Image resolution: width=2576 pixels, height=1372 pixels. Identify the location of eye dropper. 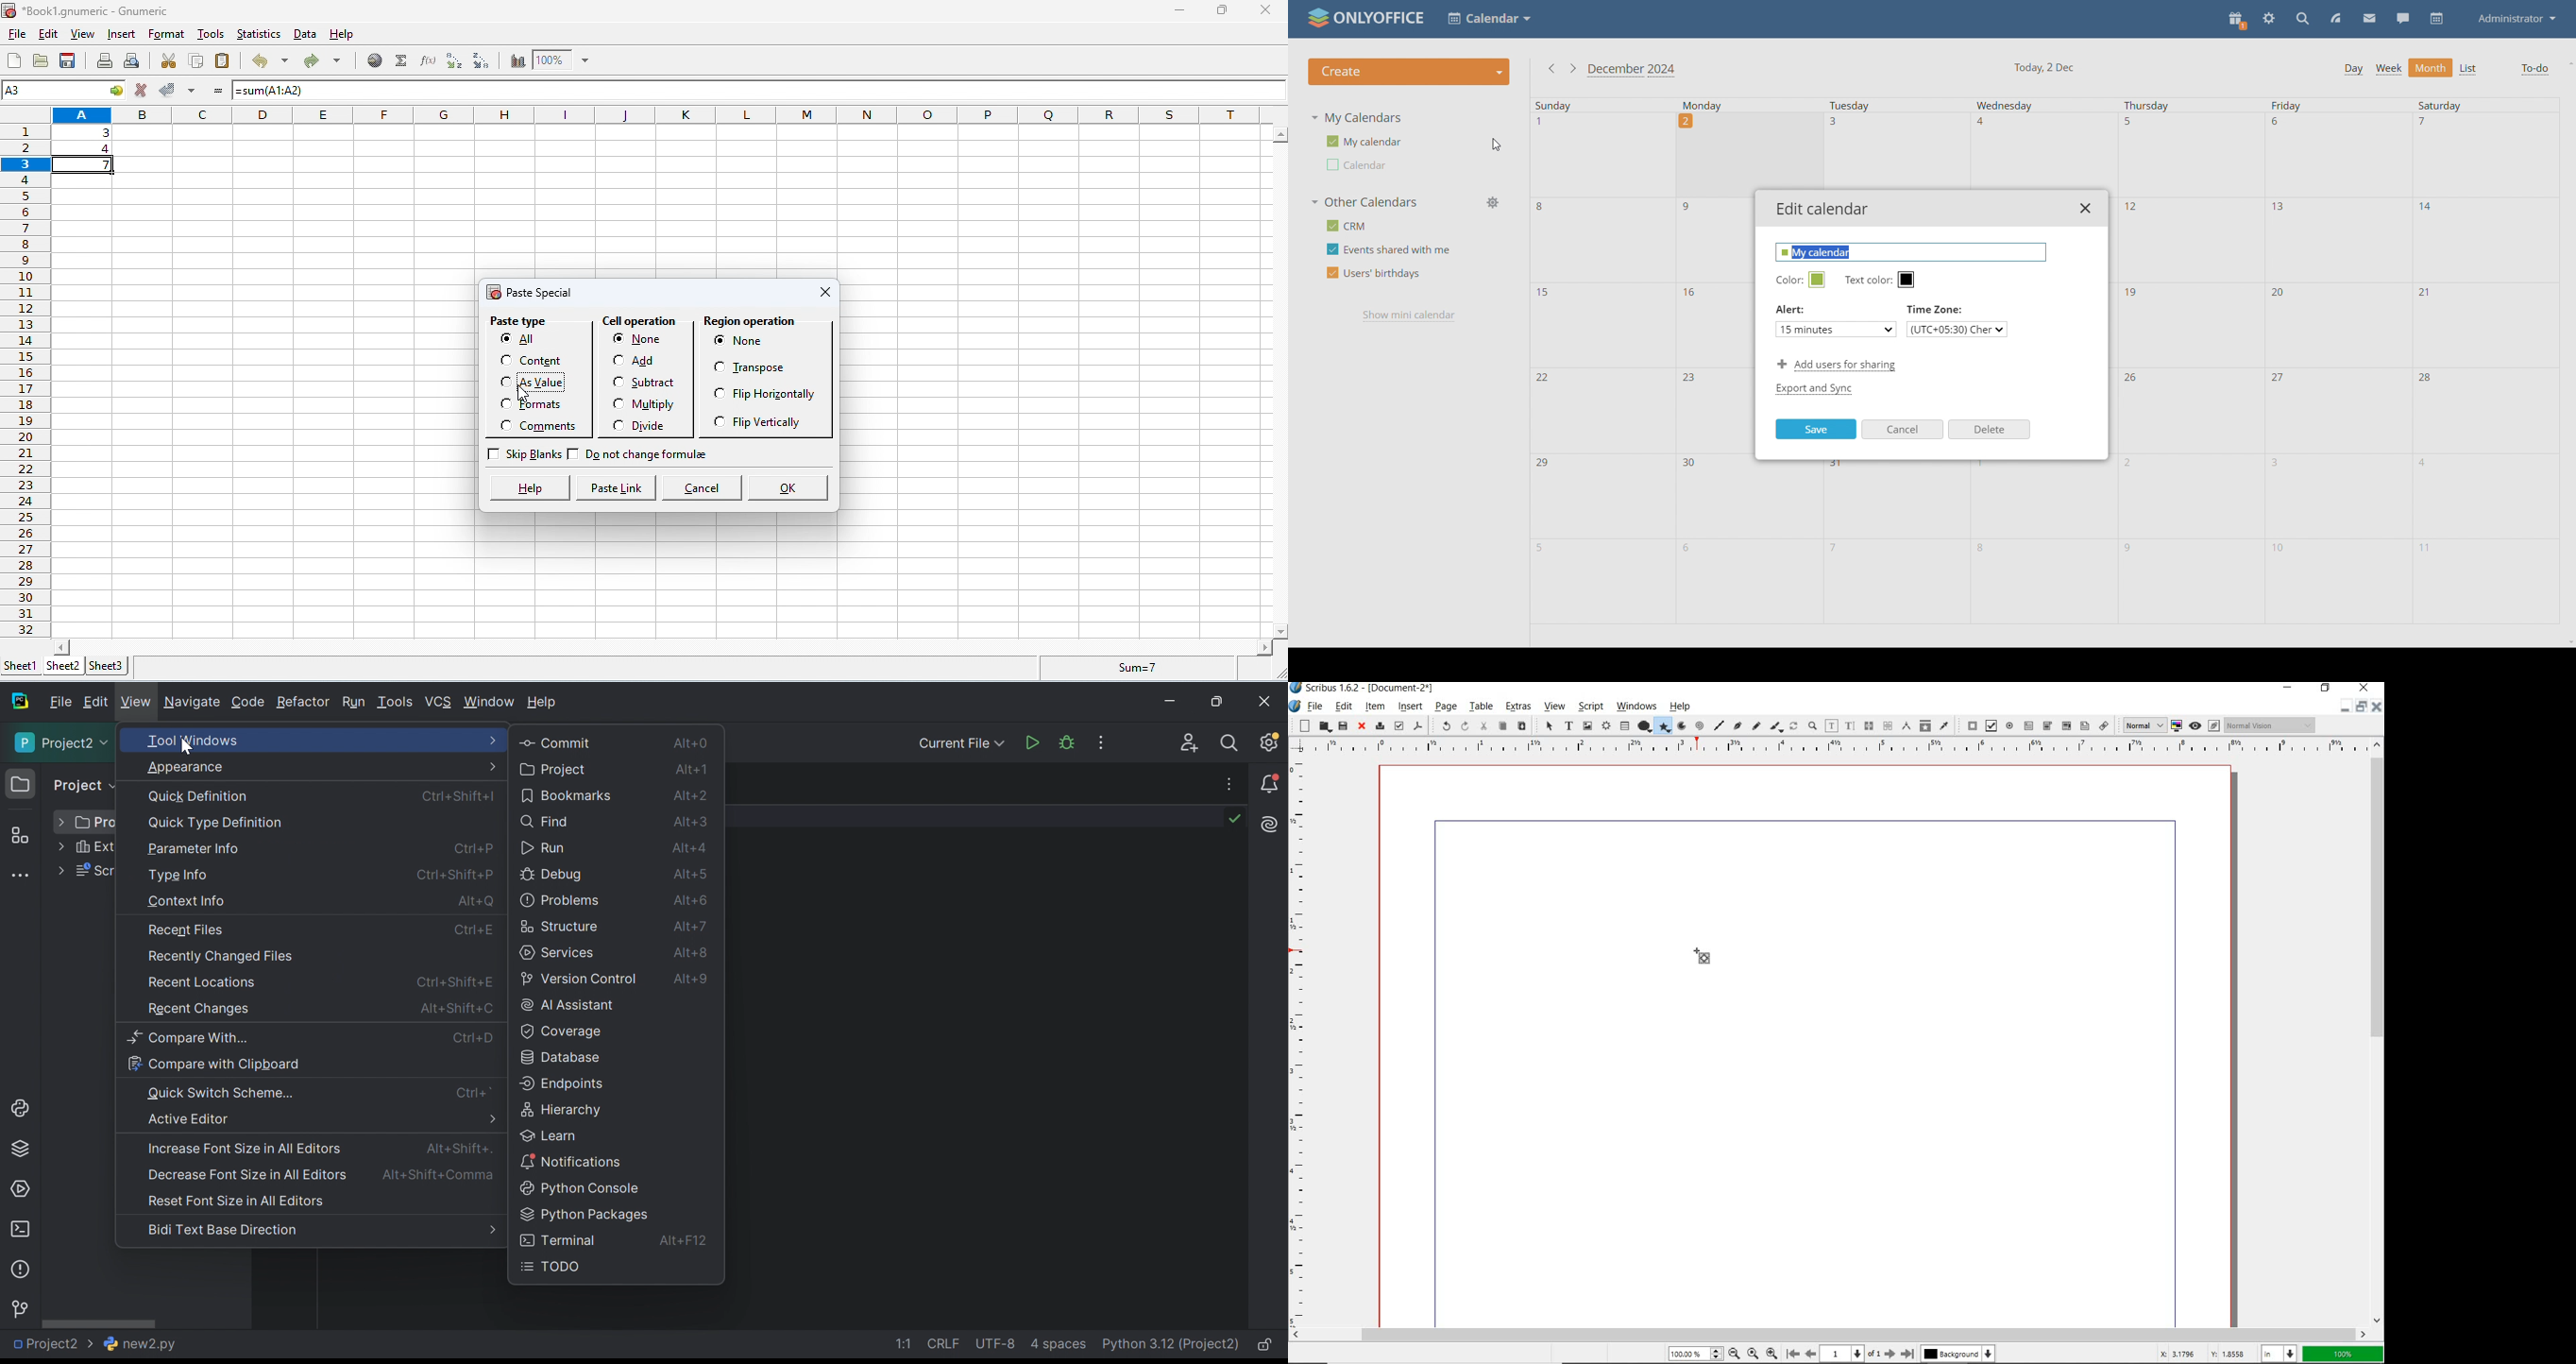
(1945, 725).